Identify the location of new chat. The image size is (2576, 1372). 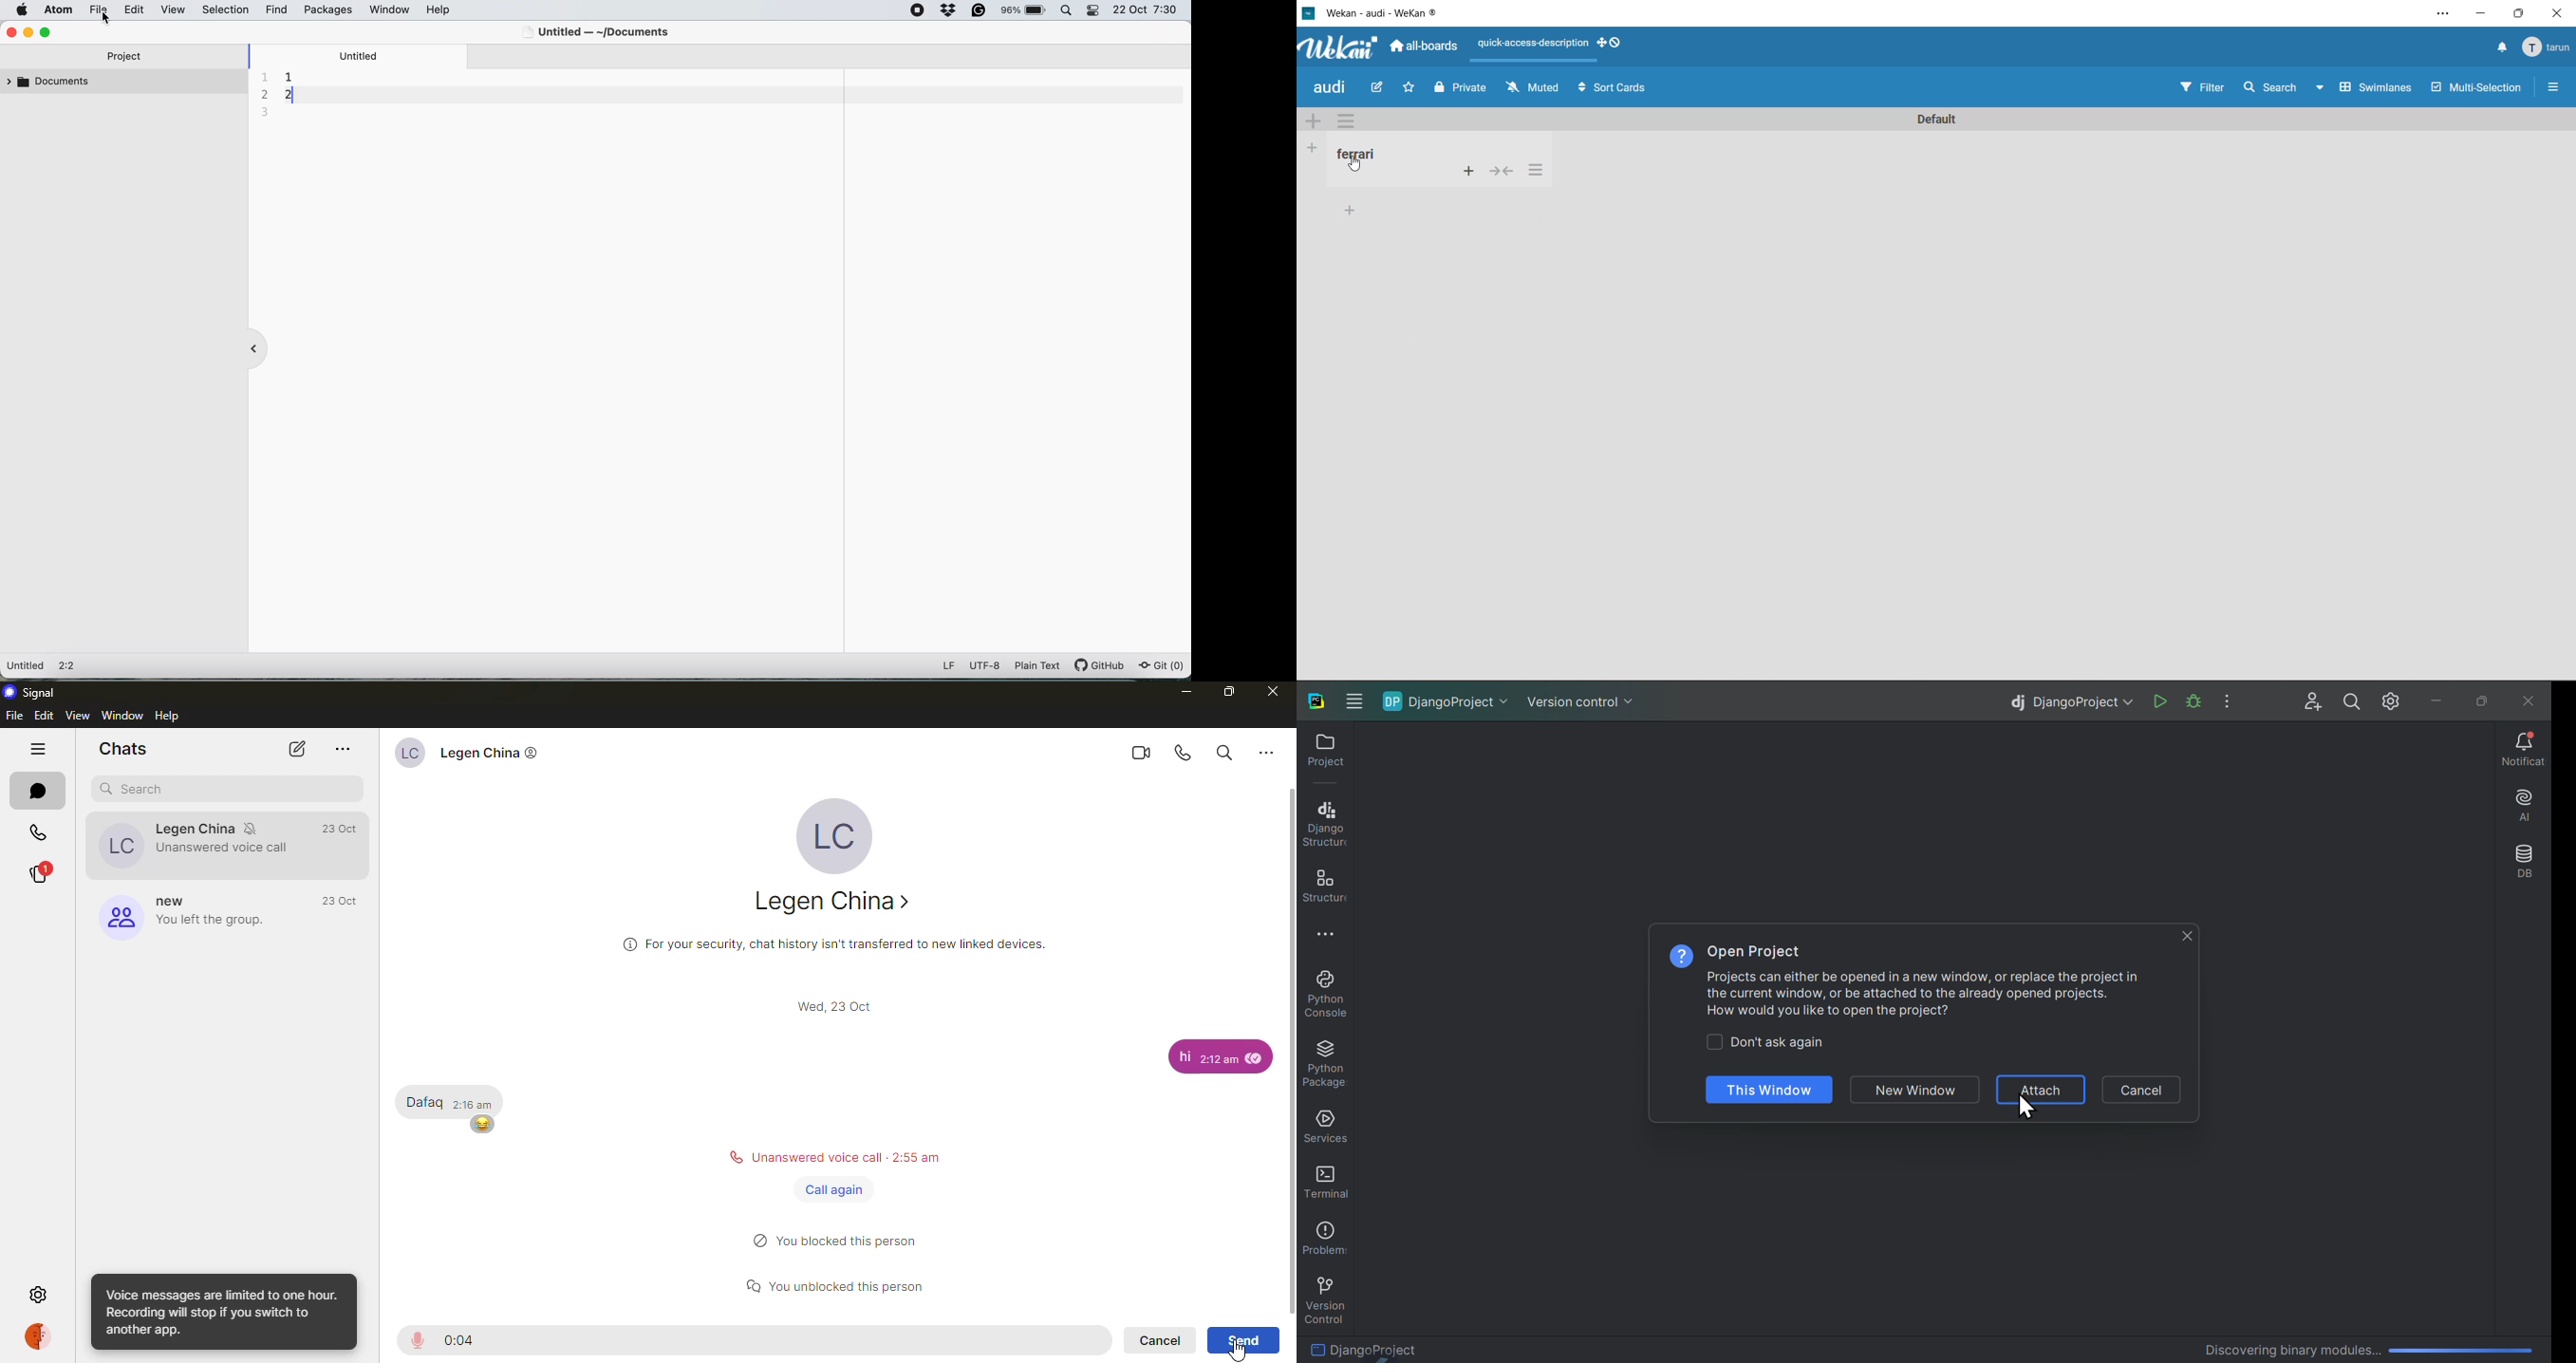
(299, 749).